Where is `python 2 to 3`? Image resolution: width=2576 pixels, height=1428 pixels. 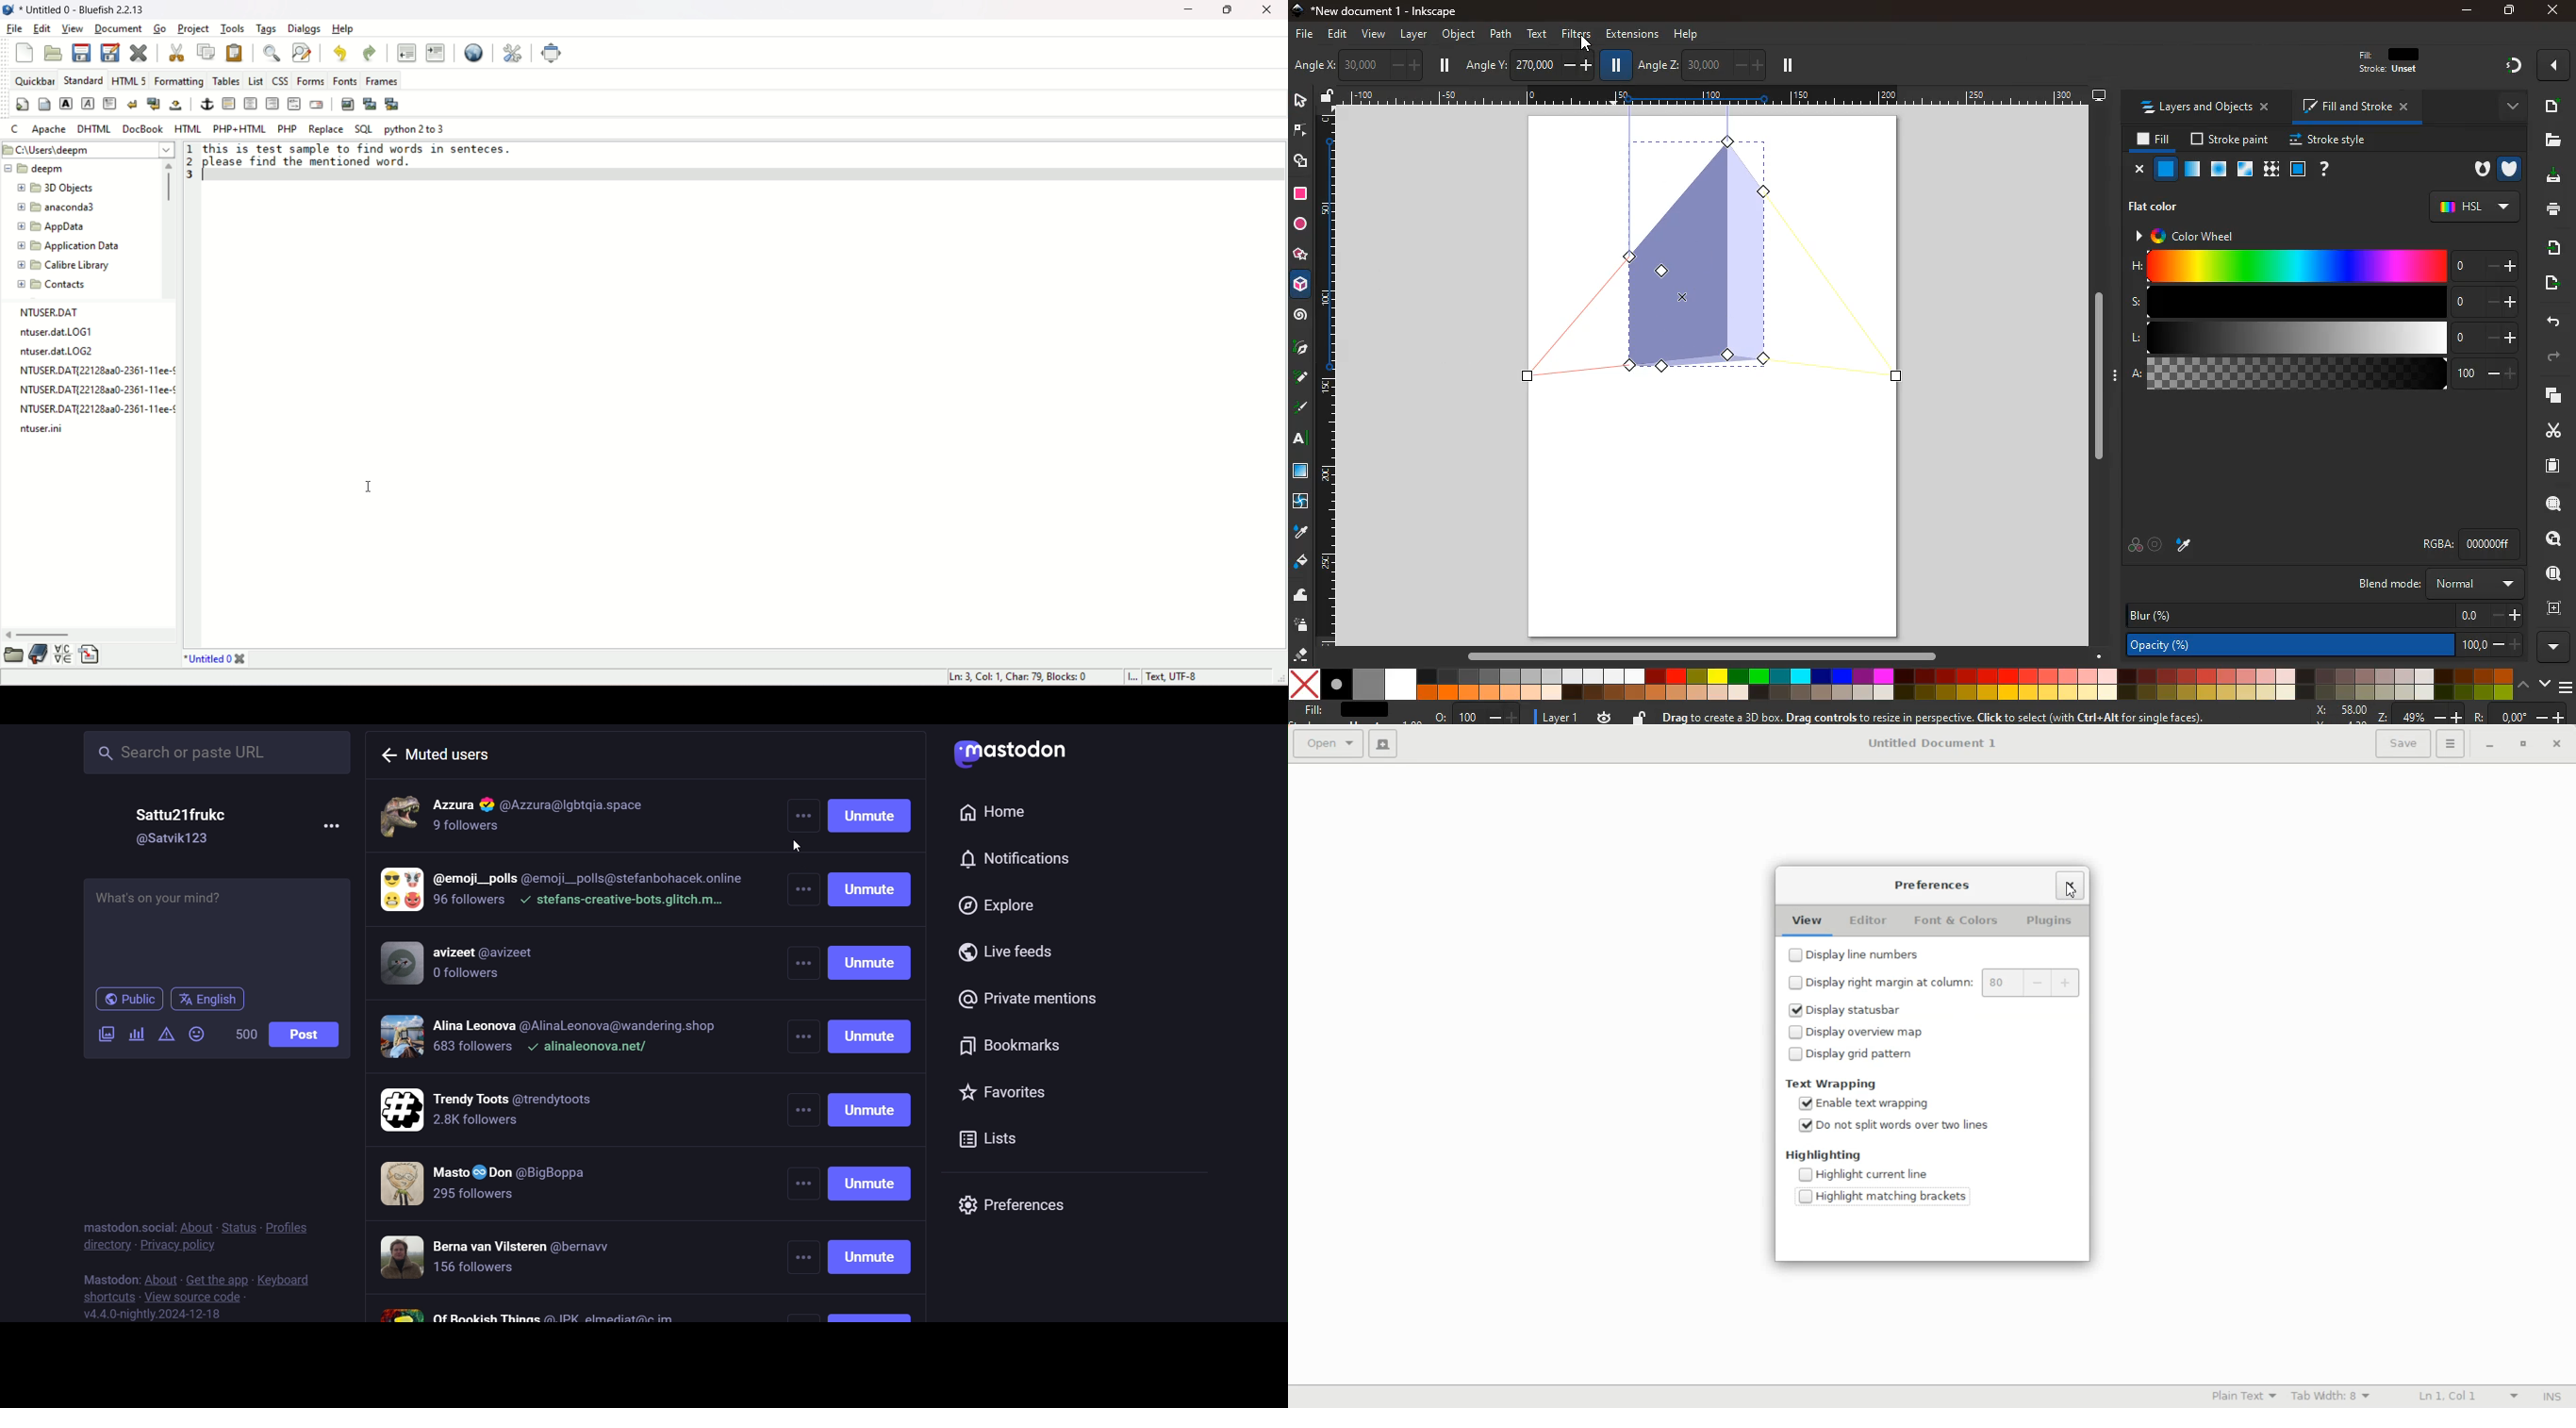
python 2 to 3 is located at coordinates (415, 129).